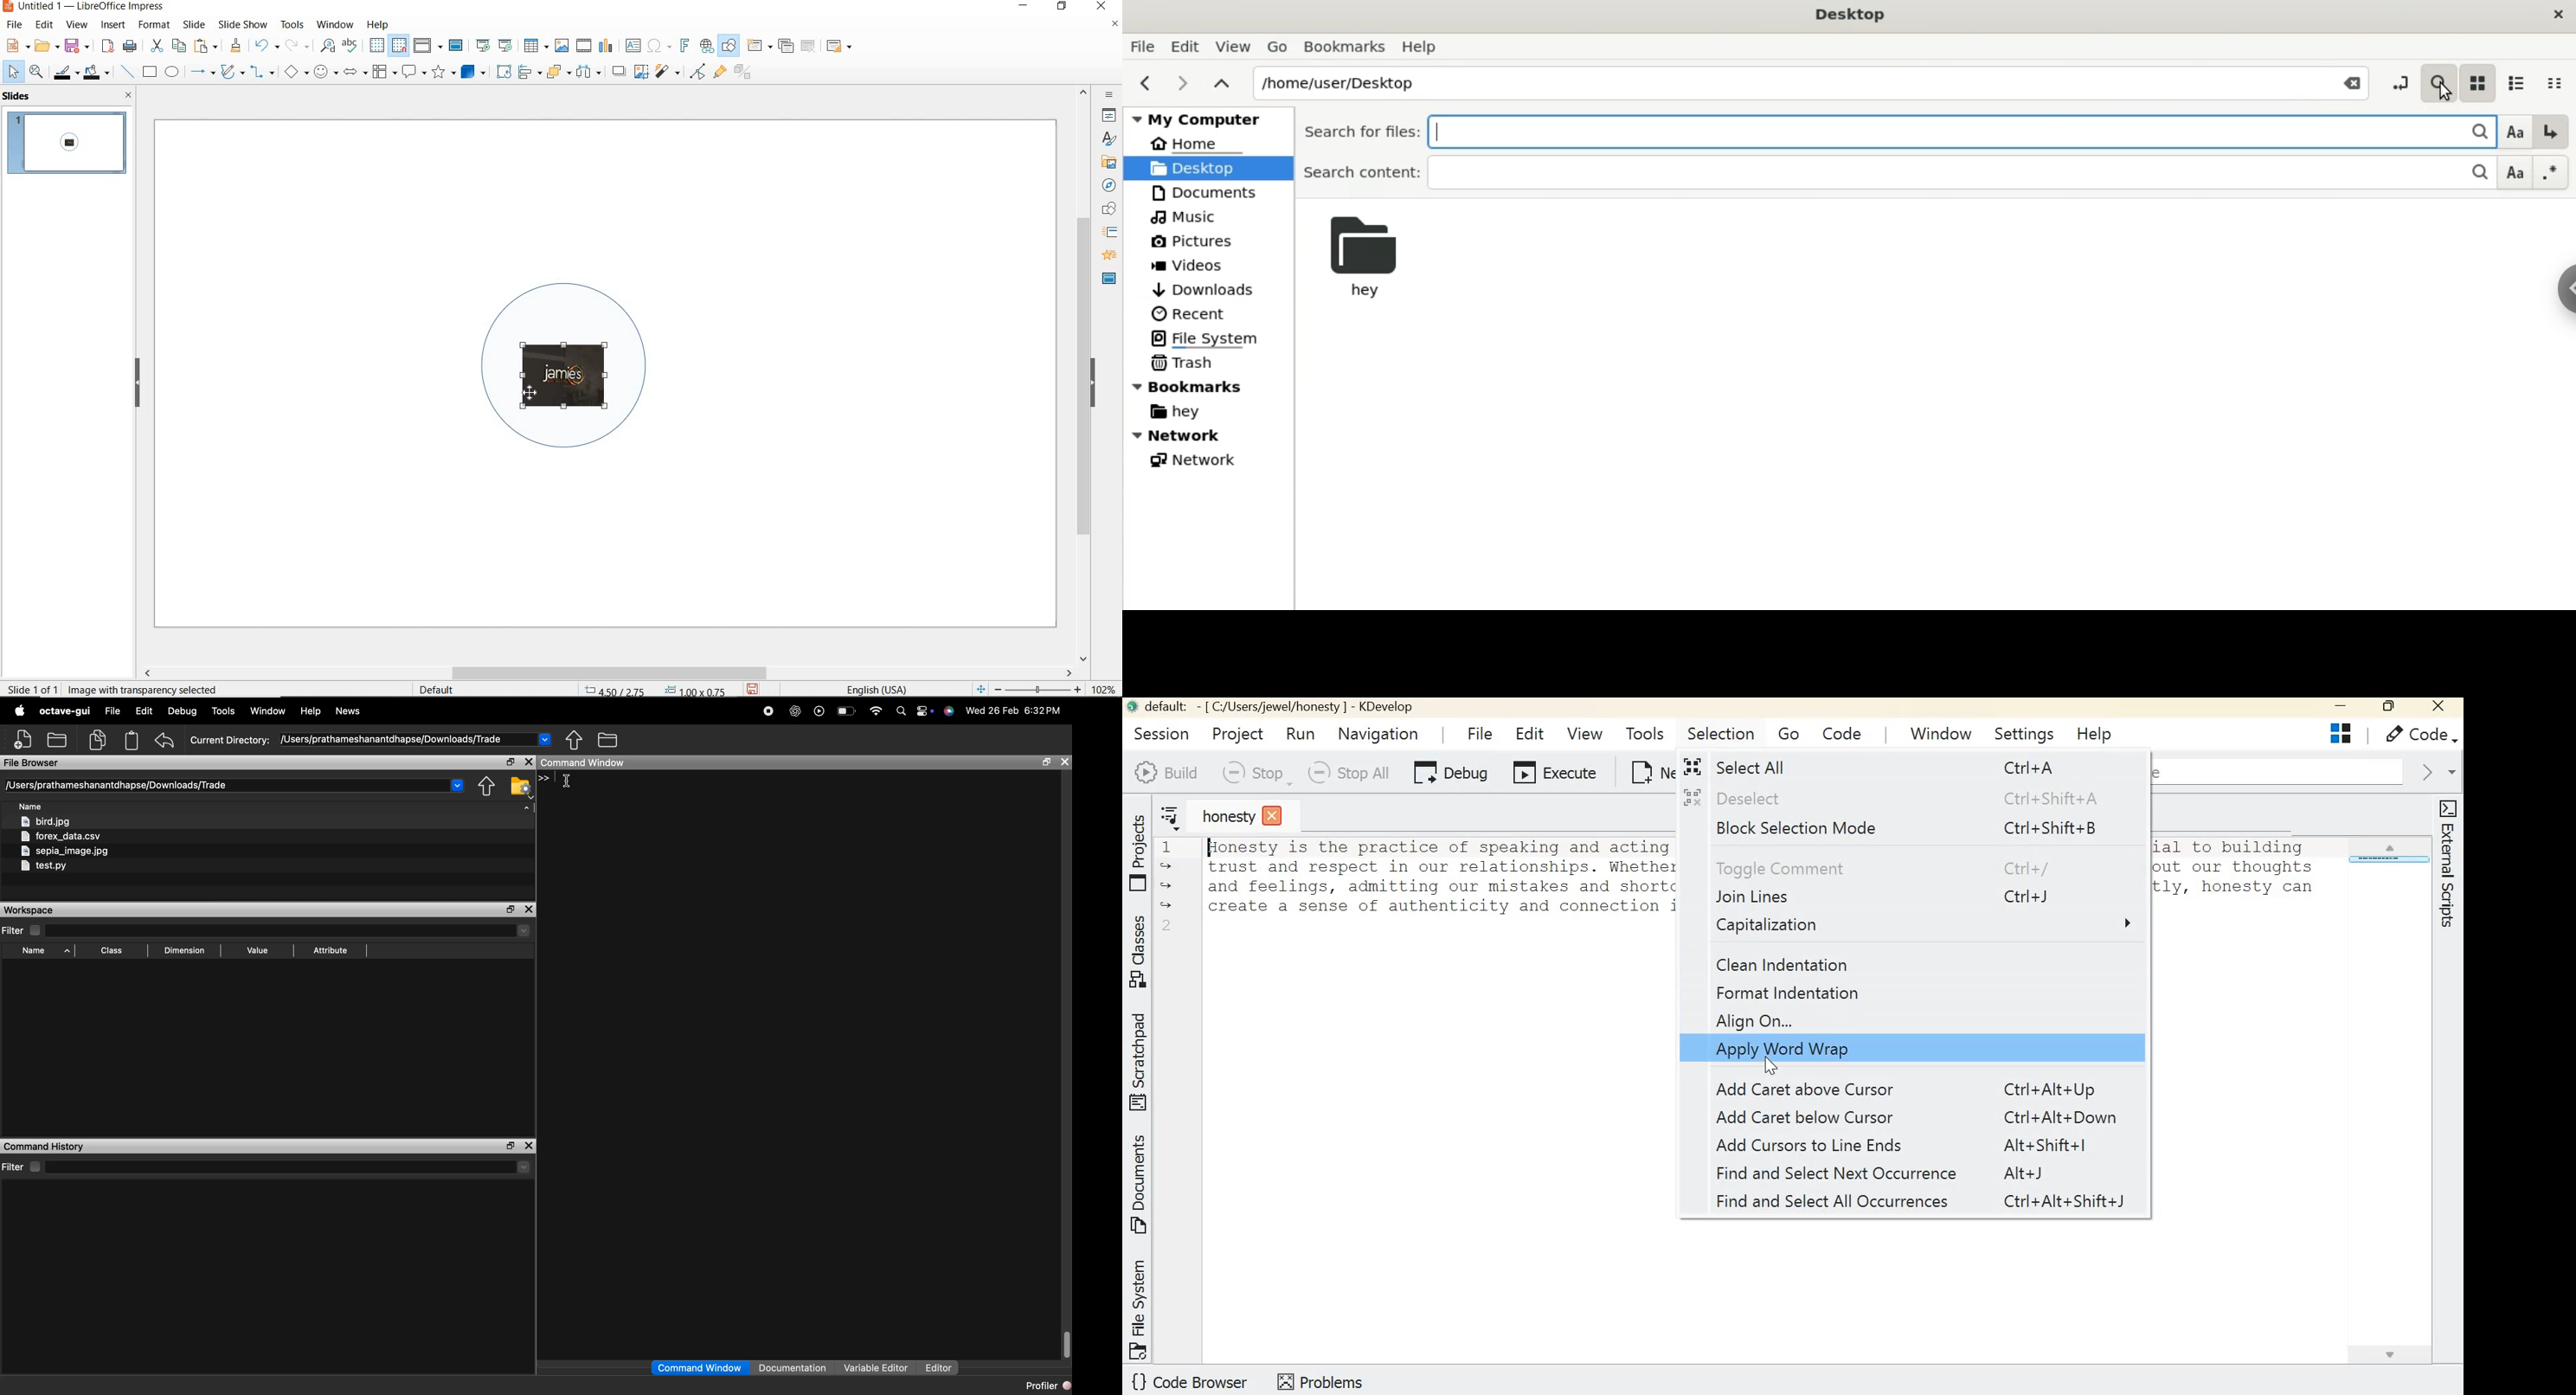  Describe the element at coordinates (607, 673) in the screenshot. I see `scrollbar` at that location.